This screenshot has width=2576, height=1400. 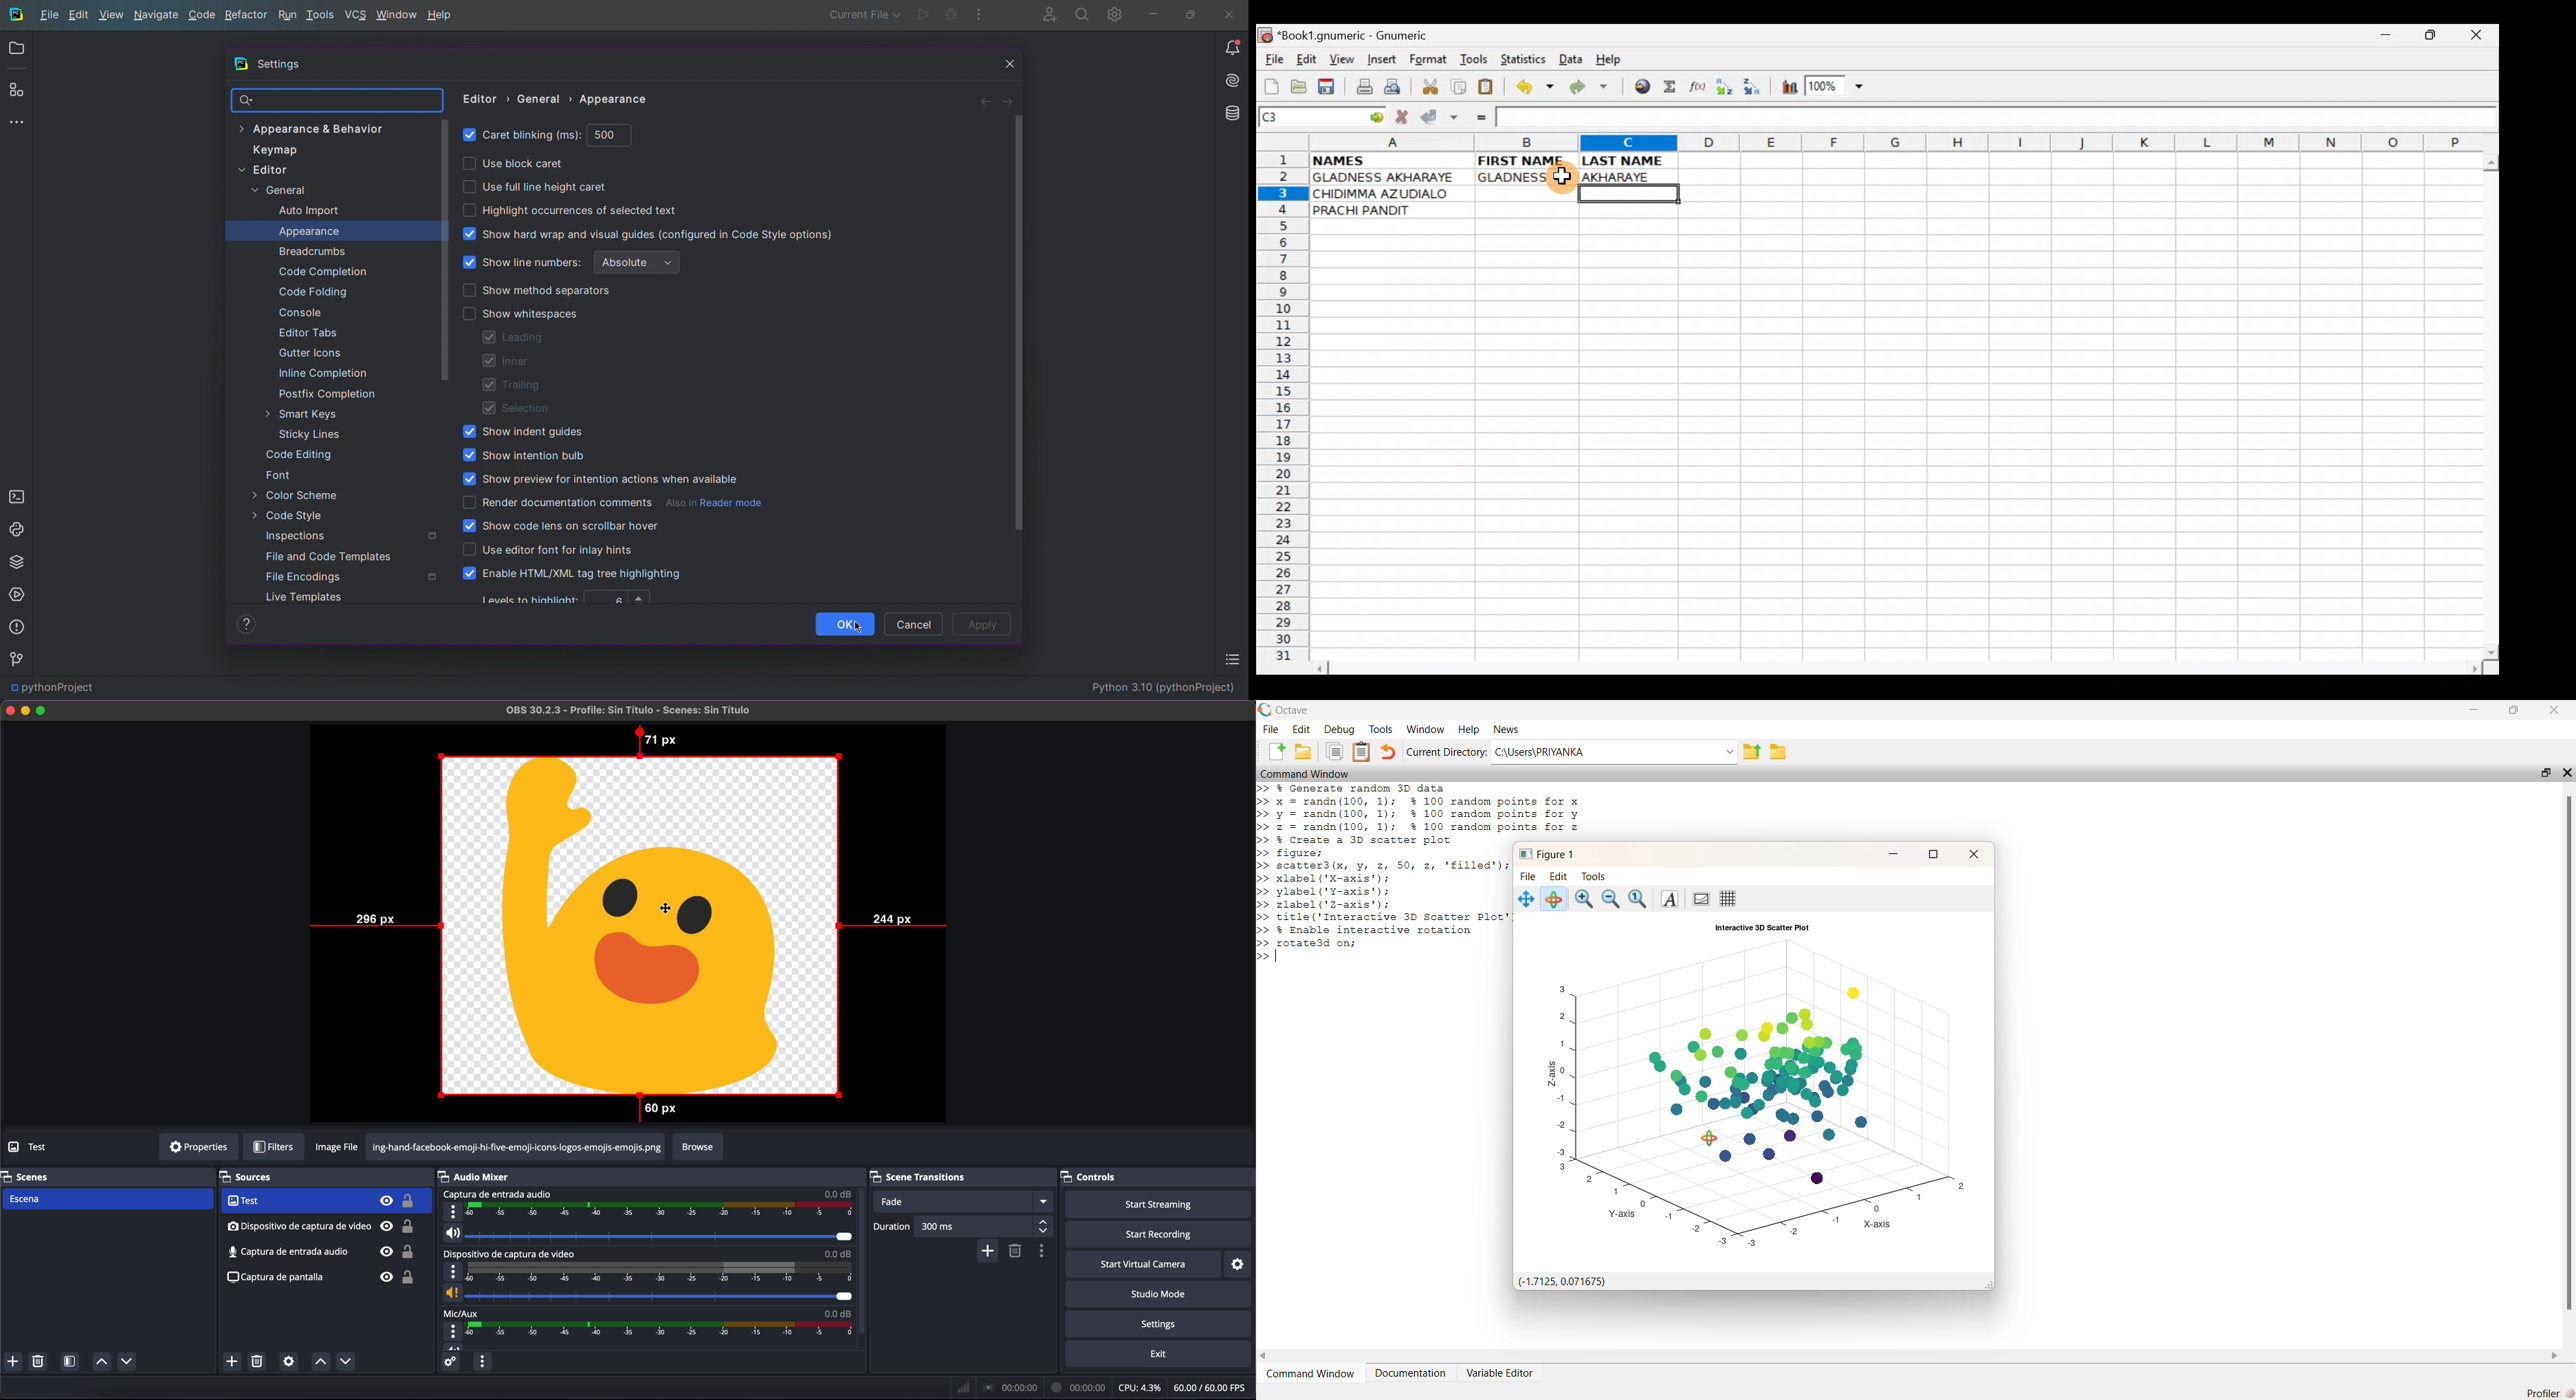 I want to click on properties, so click(x=199, y=1148).